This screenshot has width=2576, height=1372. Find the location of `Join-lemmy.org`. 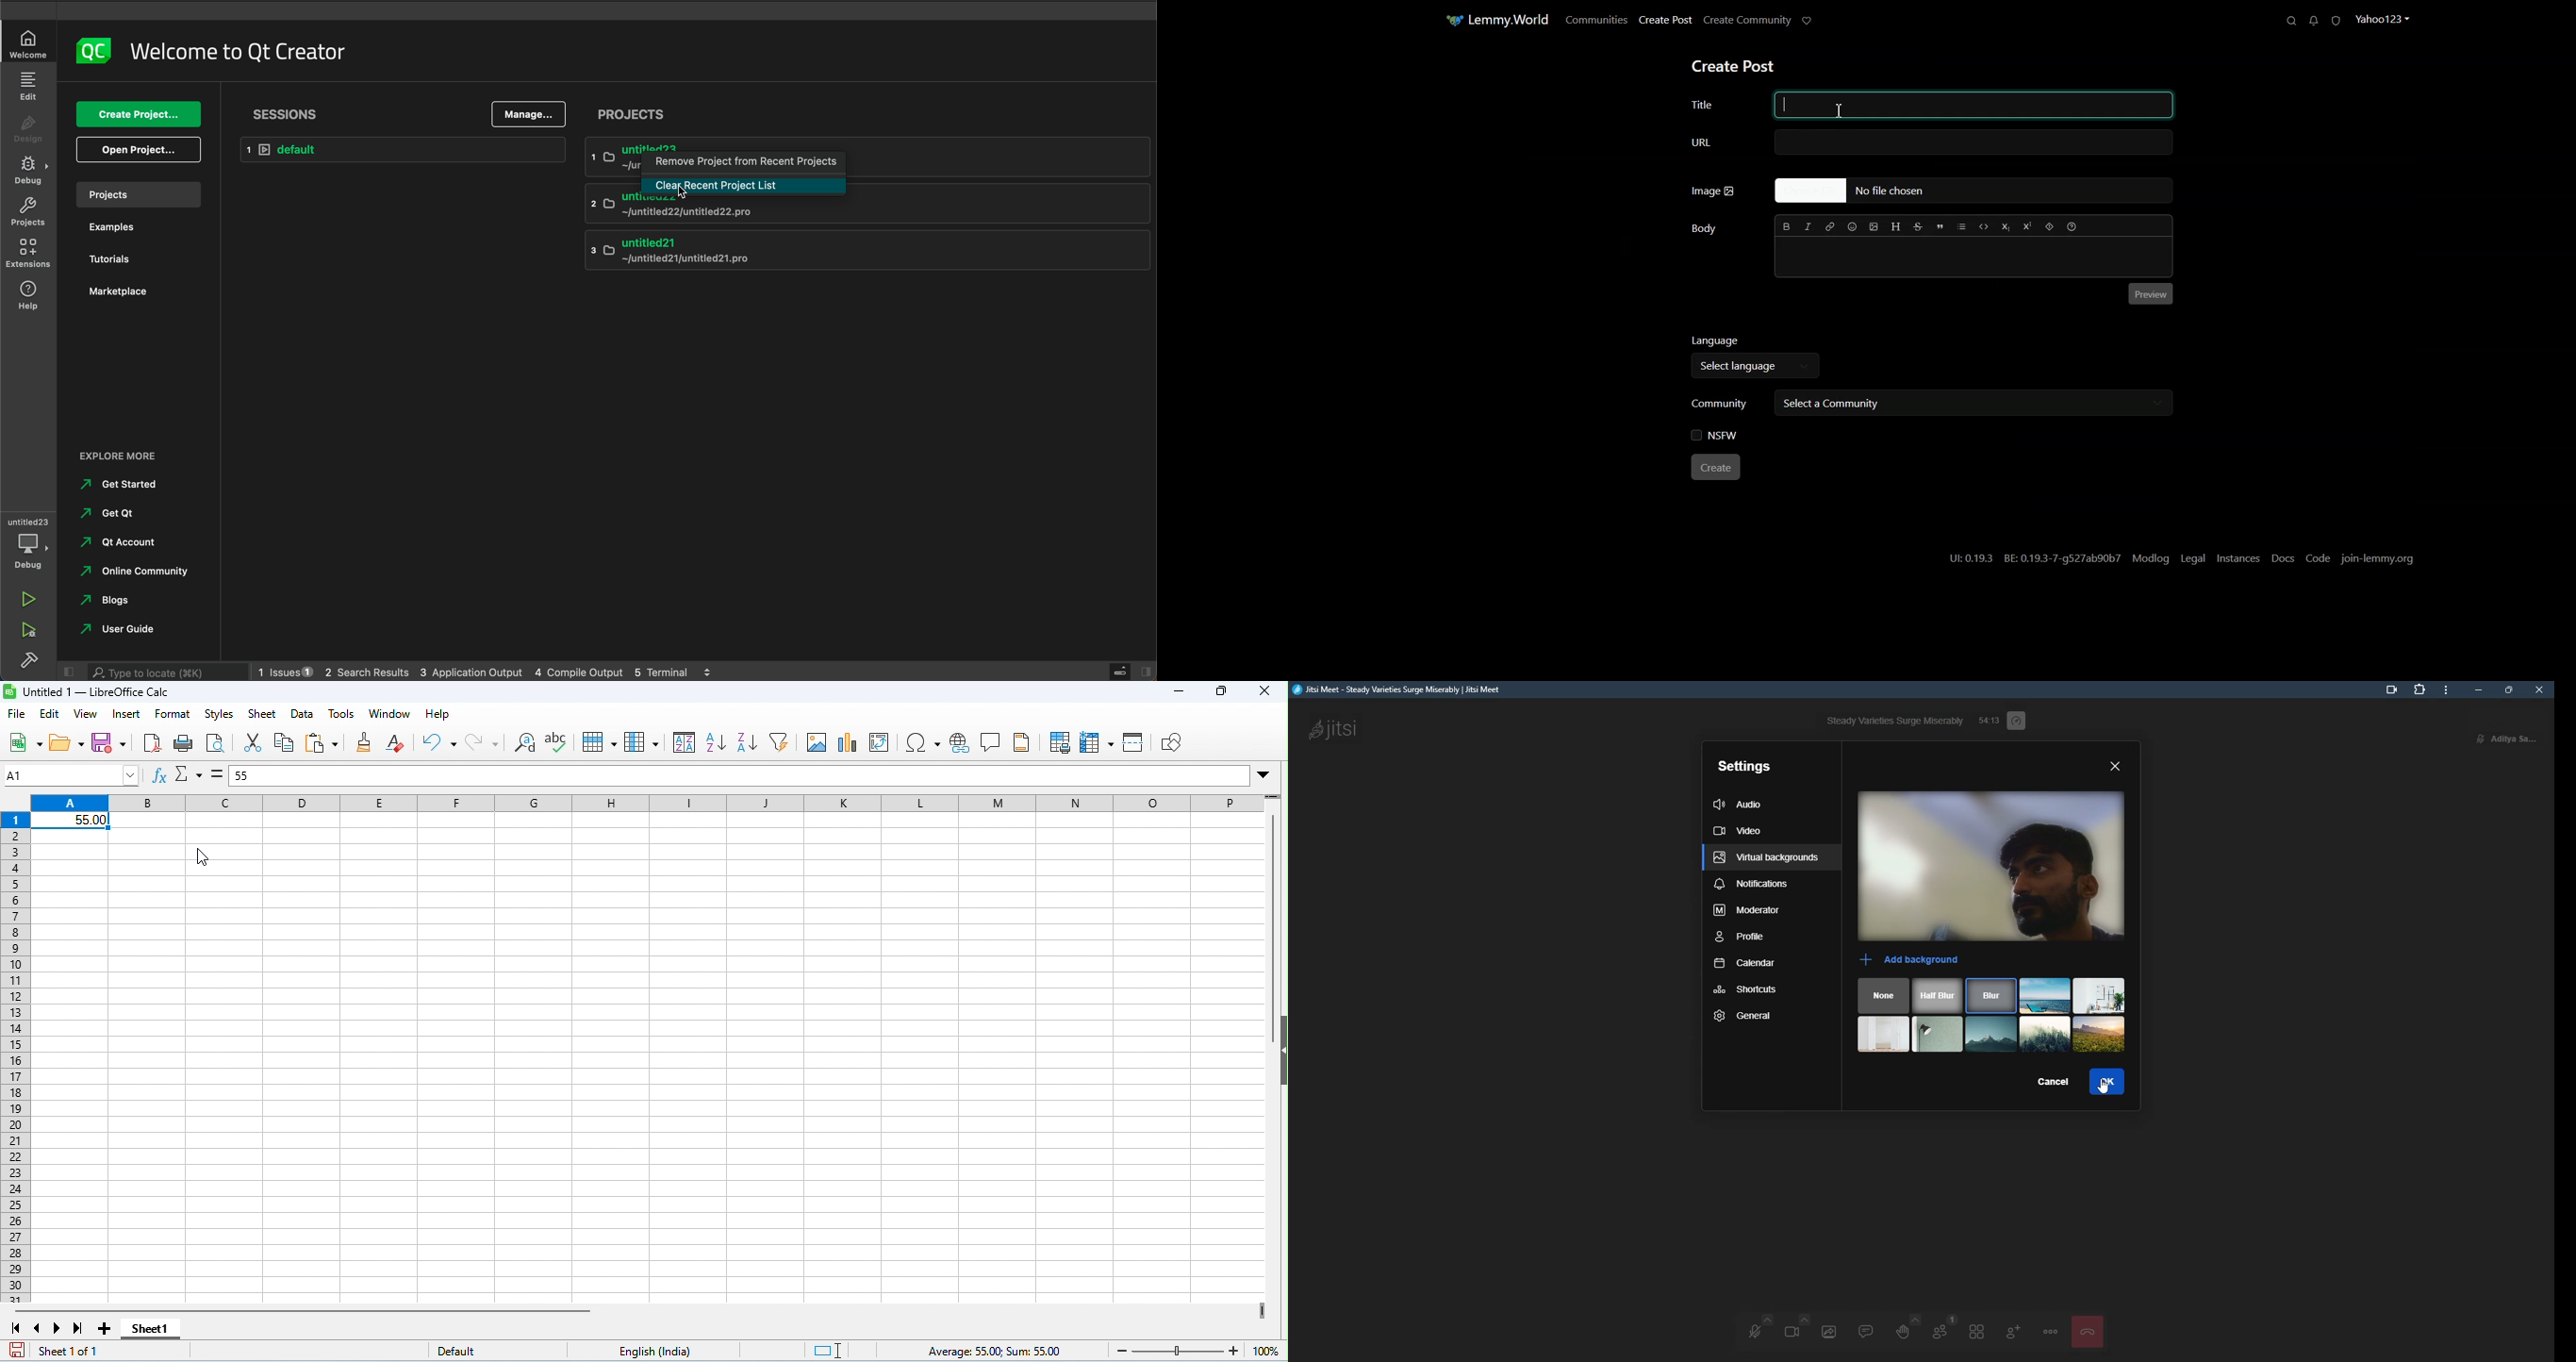

Join-lemmy.org is located at coordinates (2379, 558).